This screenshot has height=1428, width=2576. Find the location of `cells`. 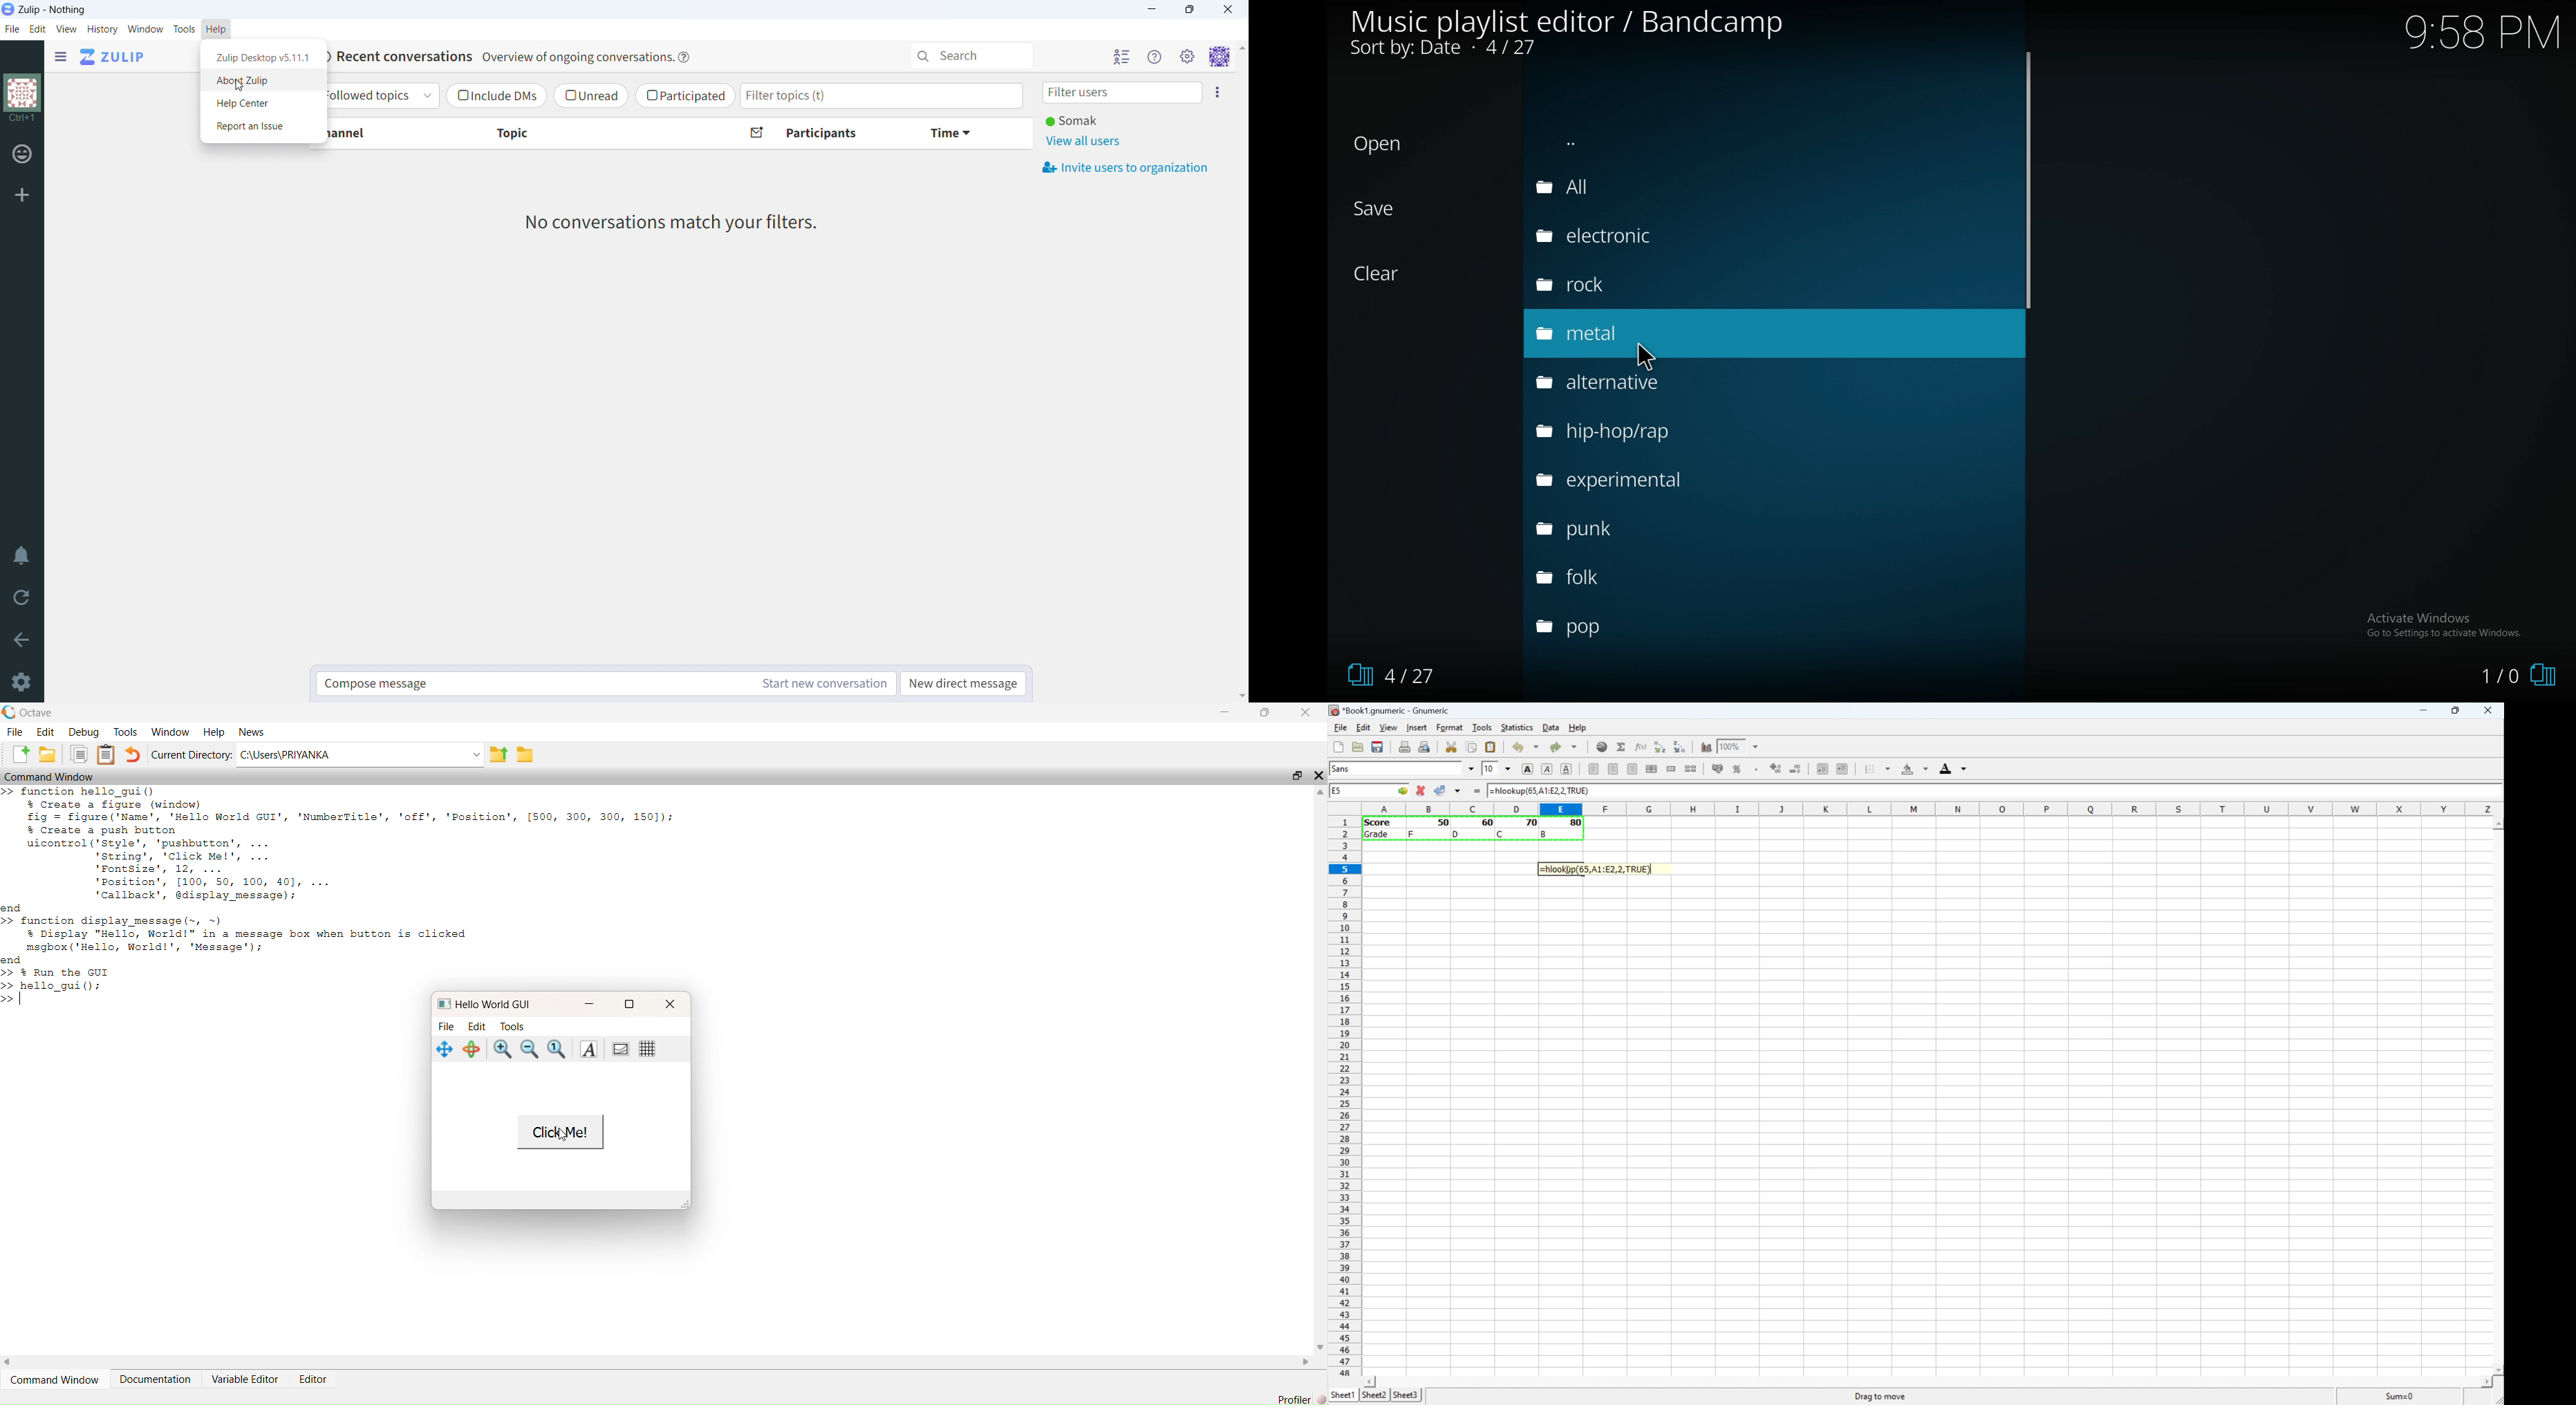

cells is located at coordinates (1448, 869).